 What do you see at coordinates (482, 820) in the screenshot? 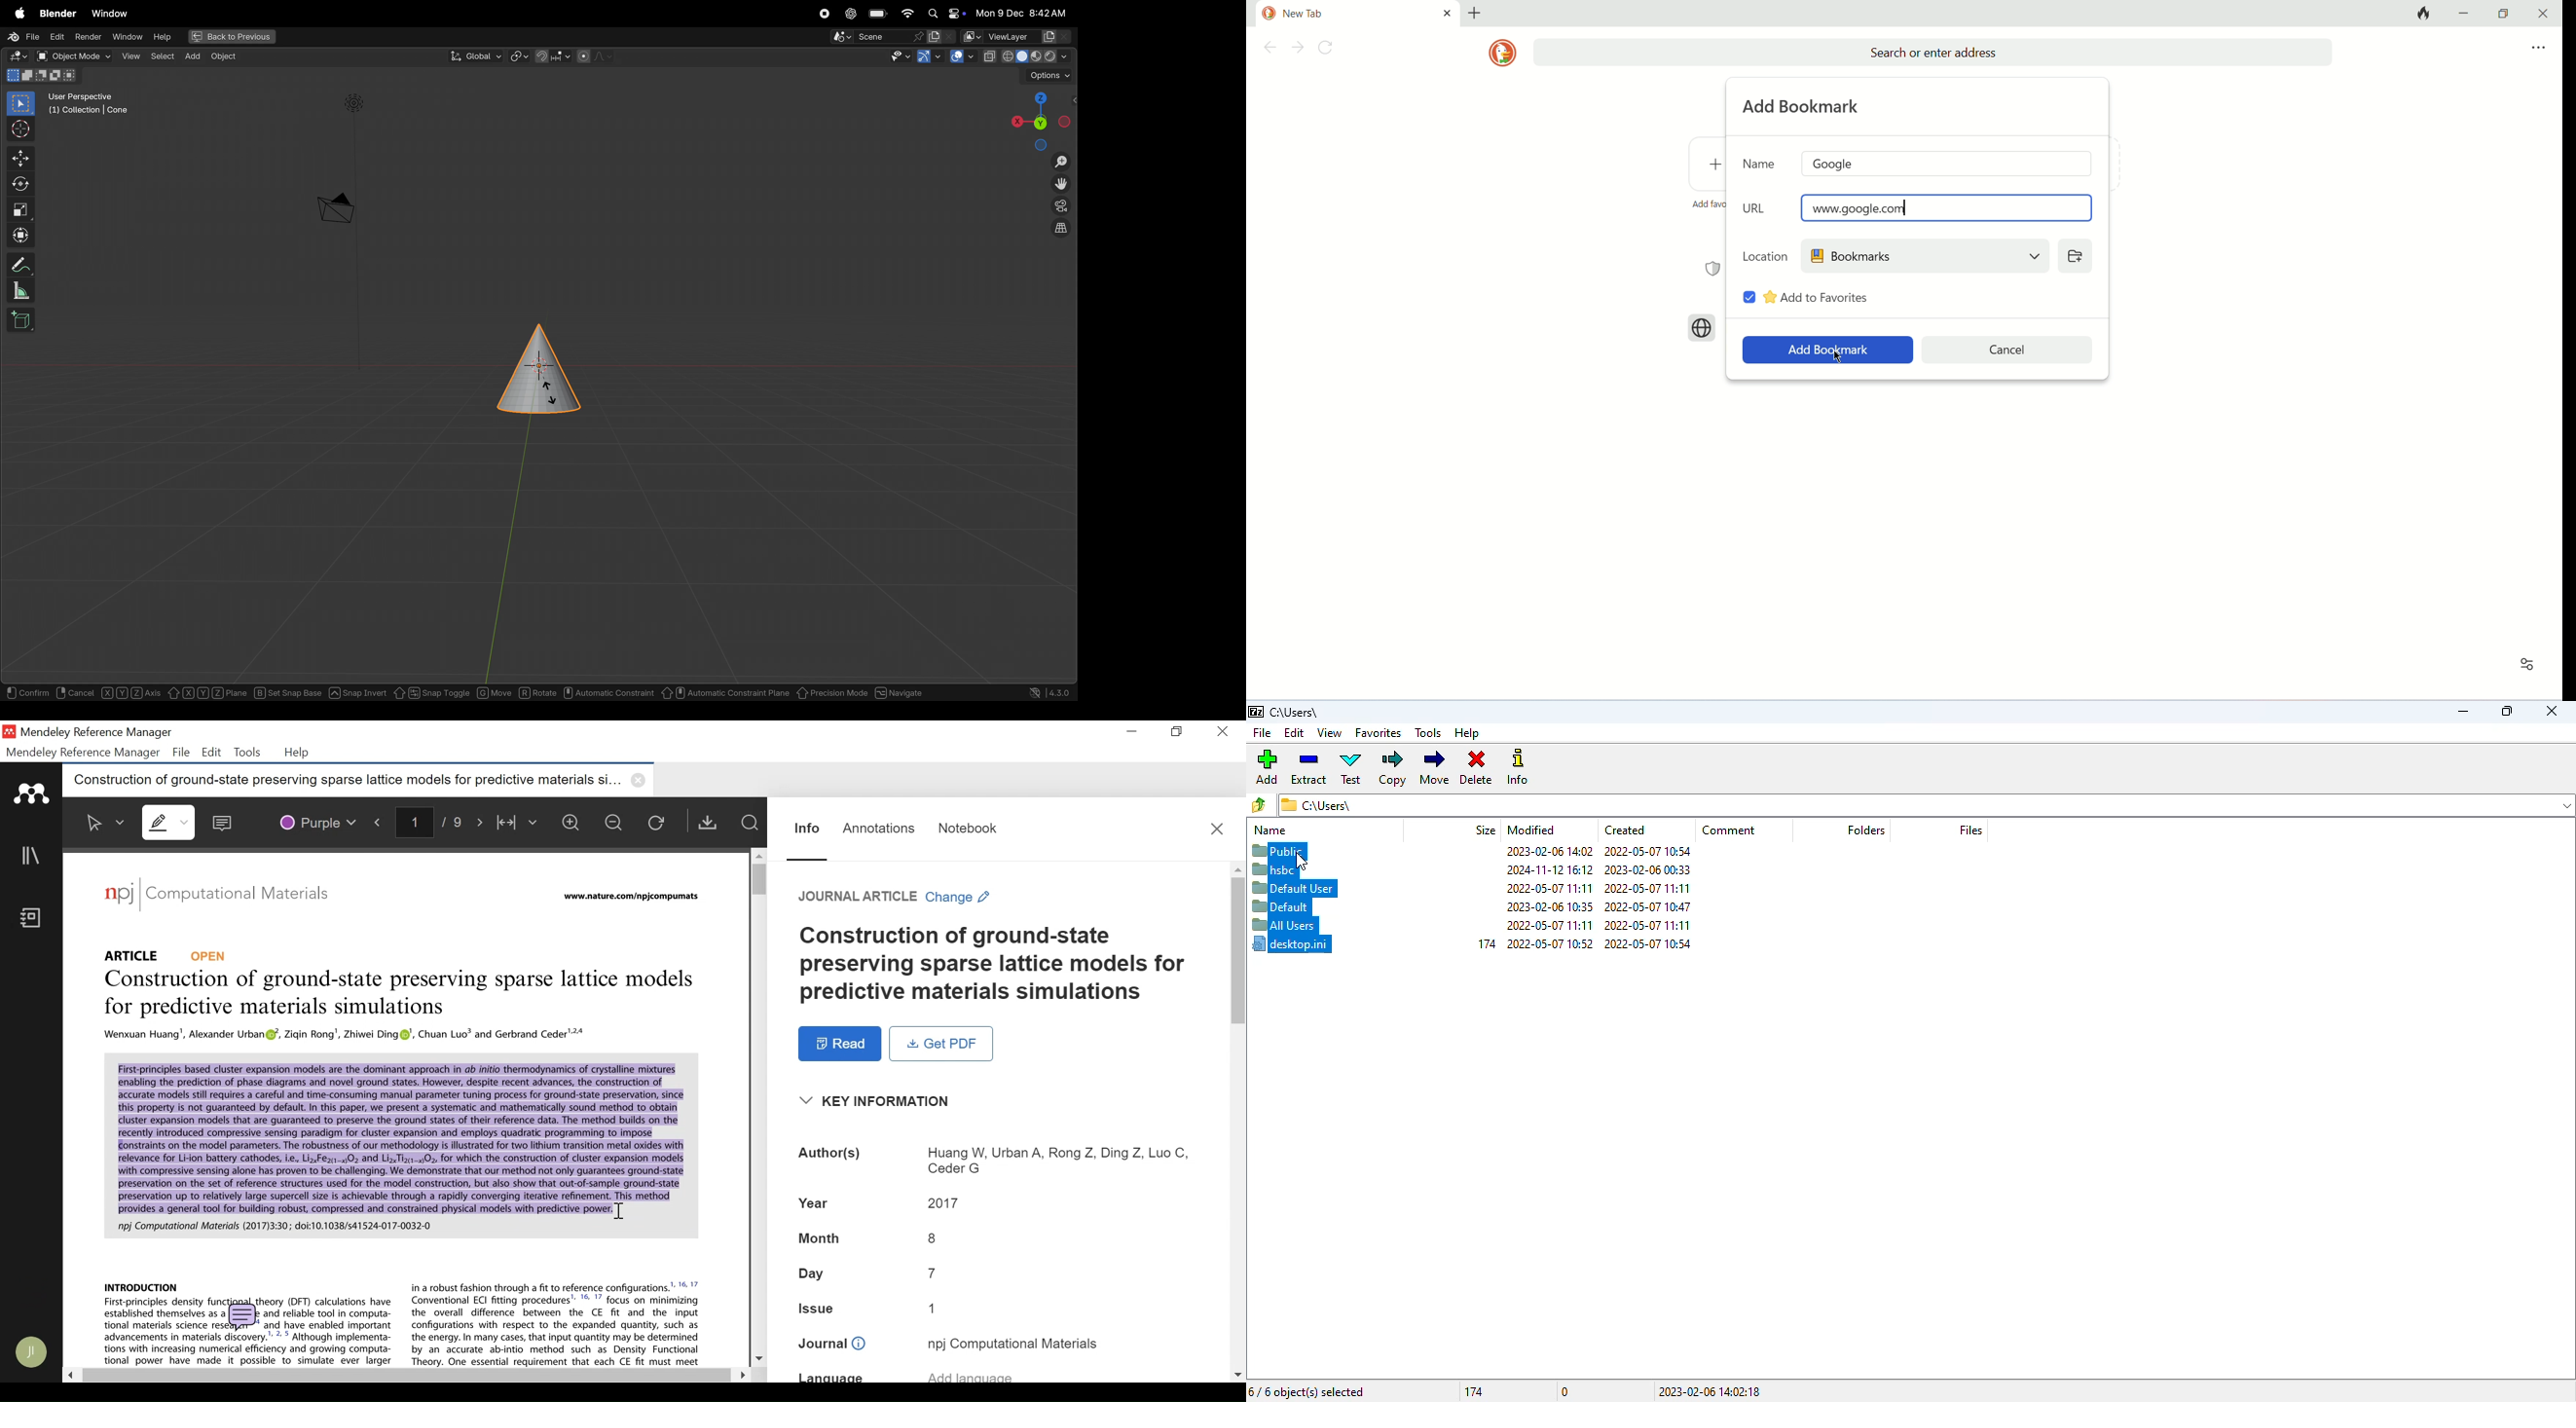
I see `Next Page` at bounding box center [482, 820].